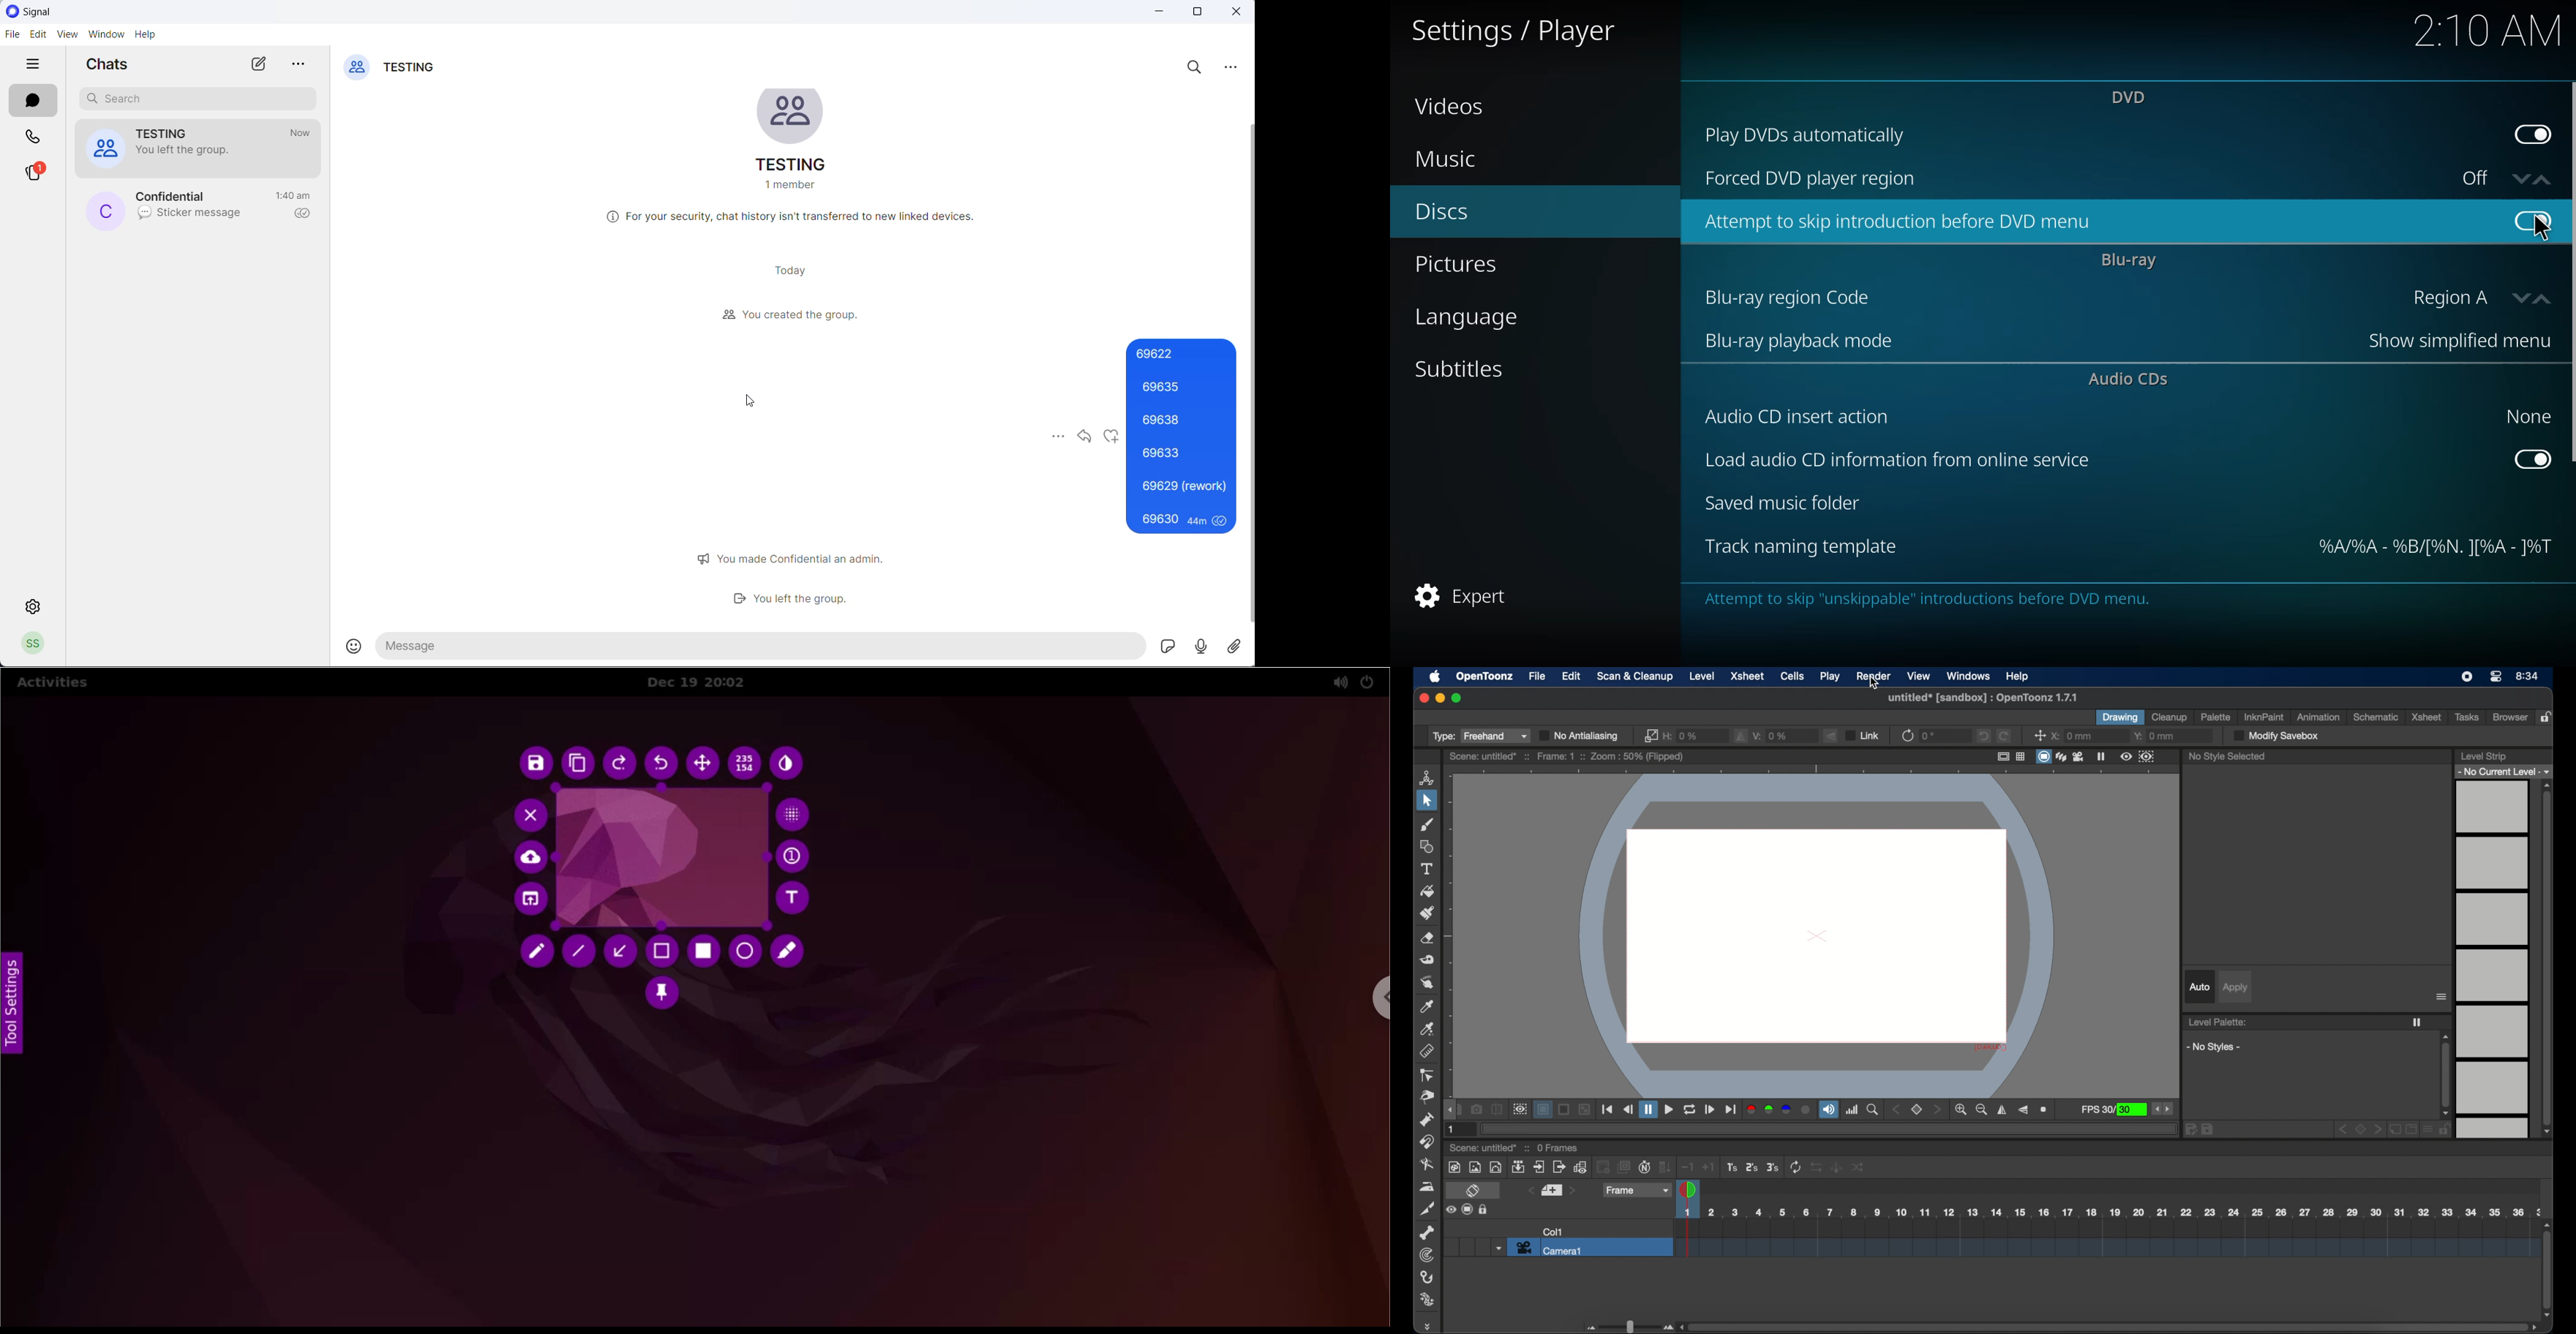  I want to click on region A, so click(2471, 295).